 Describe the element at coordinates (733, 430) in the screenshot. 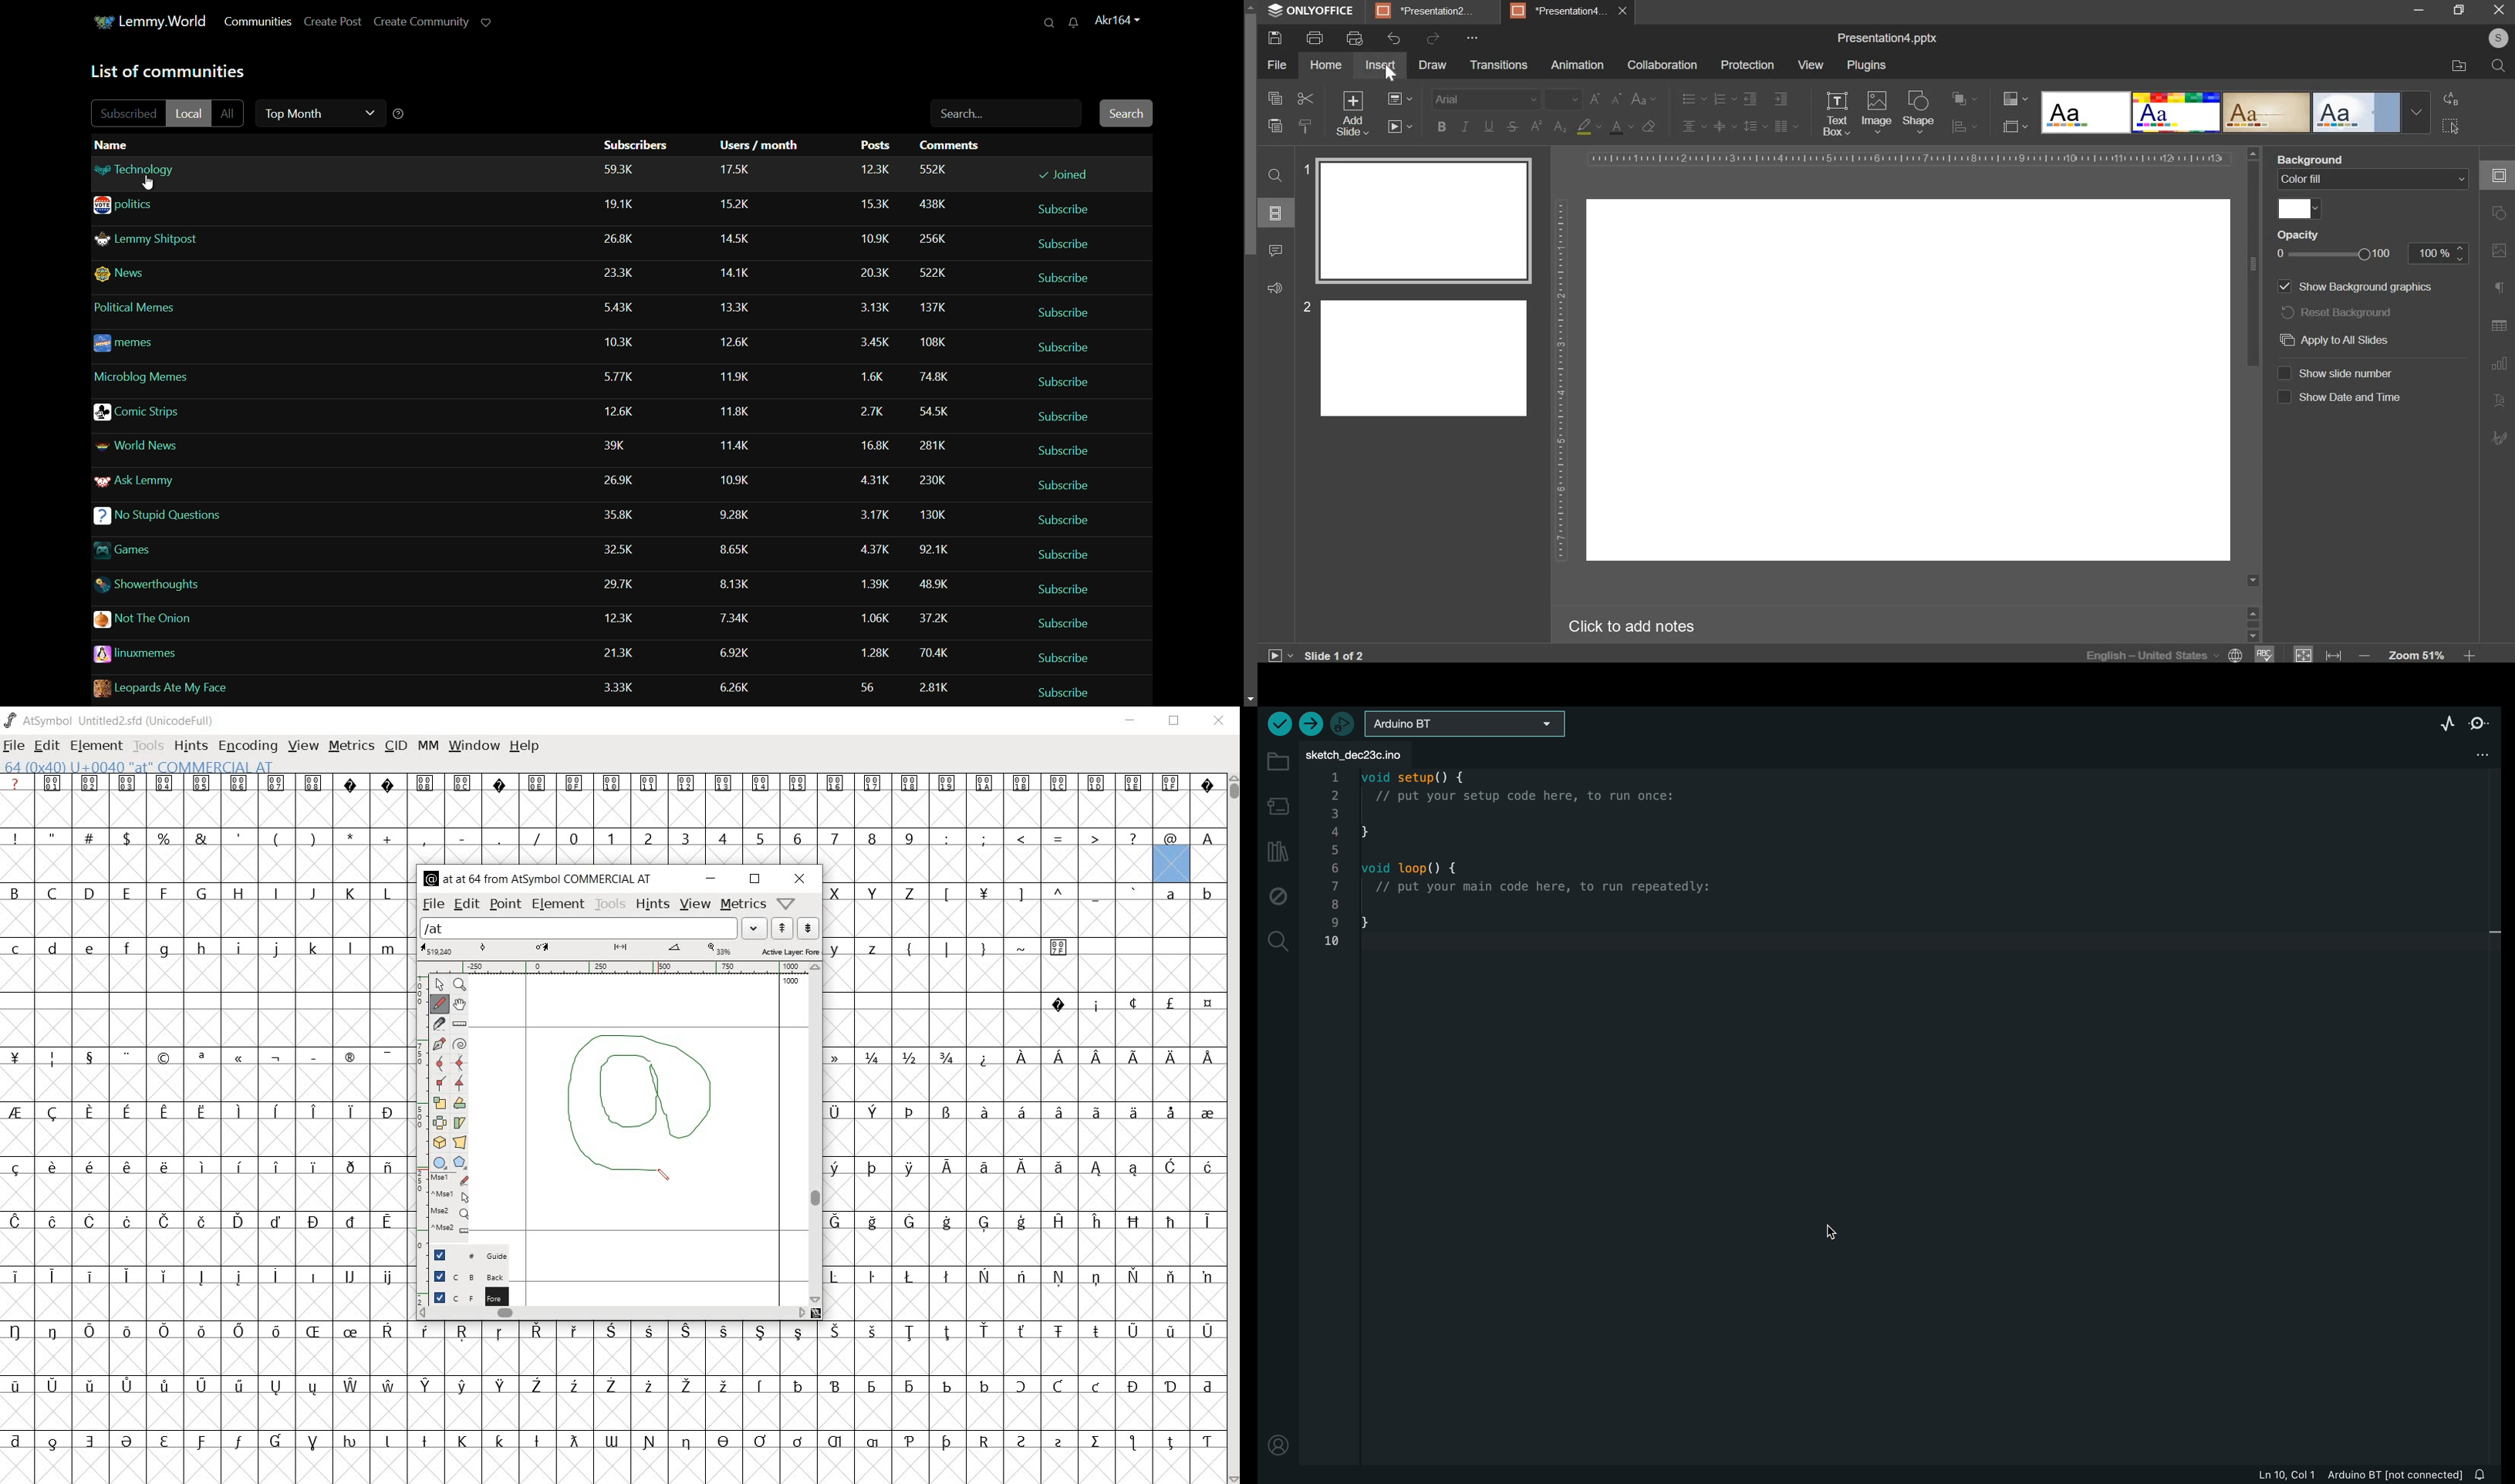

I see `users per month` at that location.